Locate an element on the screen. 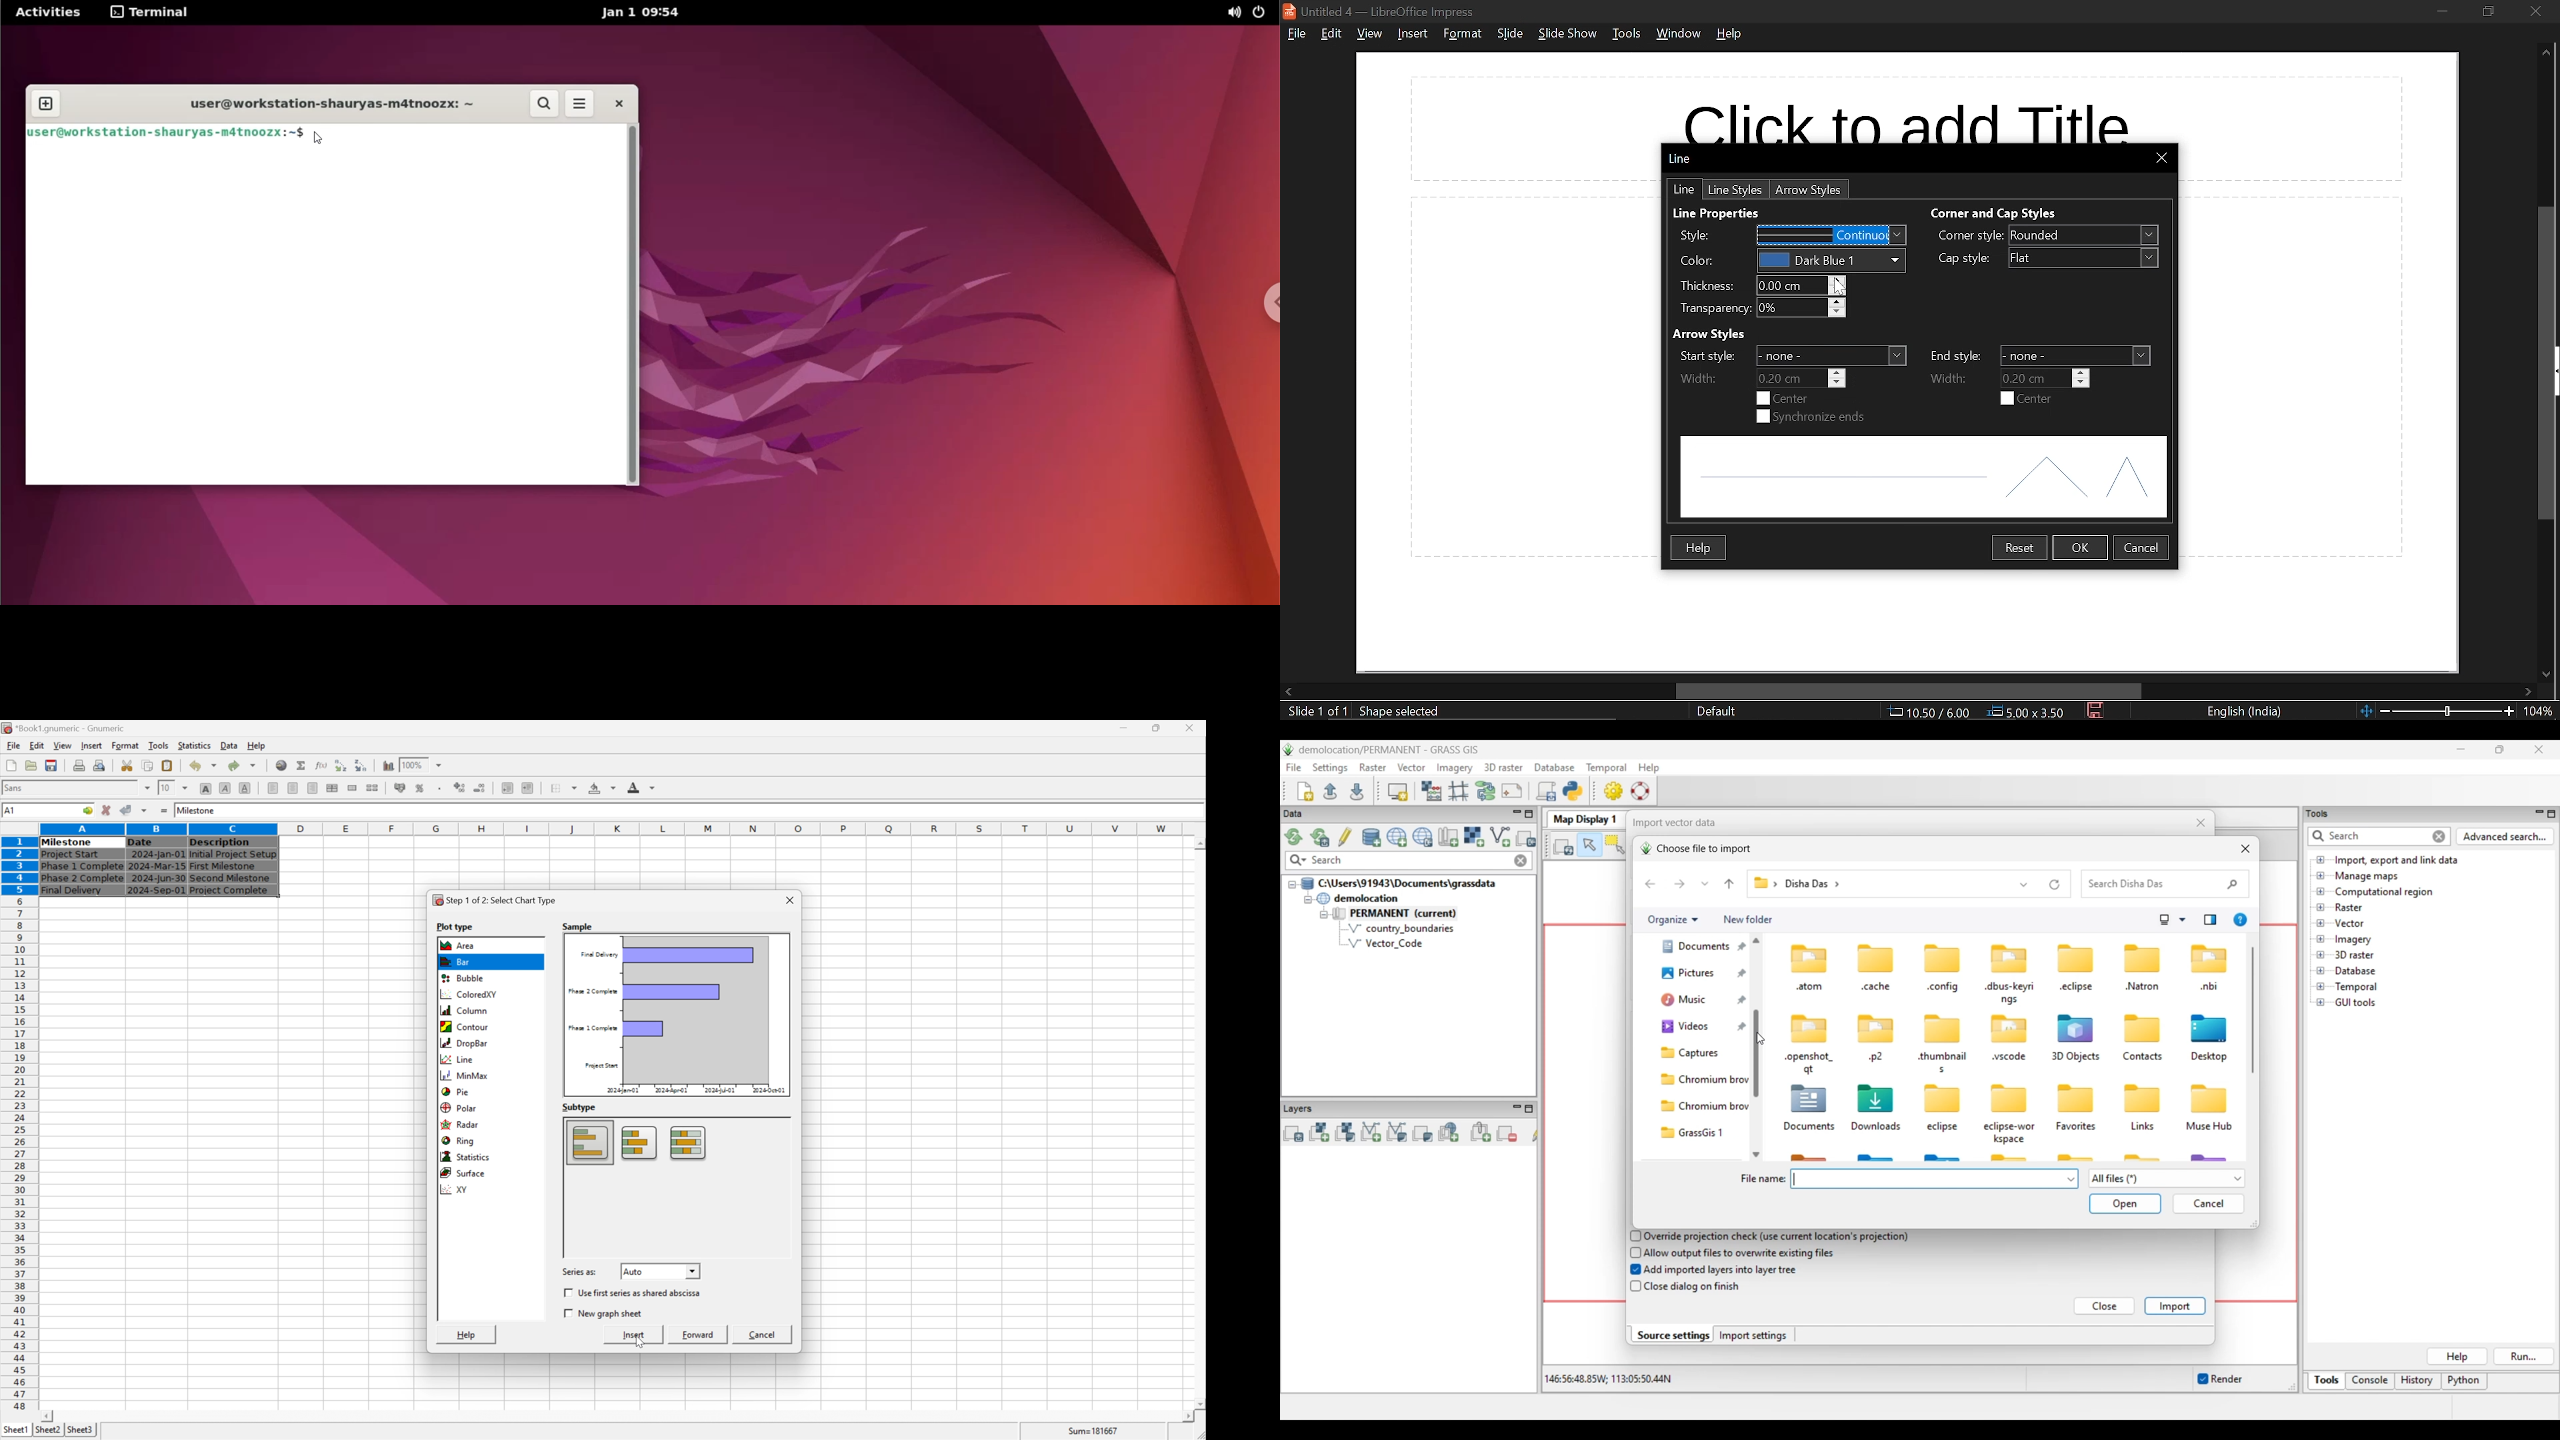  scroll bar is located at coordinates (785, 1187).